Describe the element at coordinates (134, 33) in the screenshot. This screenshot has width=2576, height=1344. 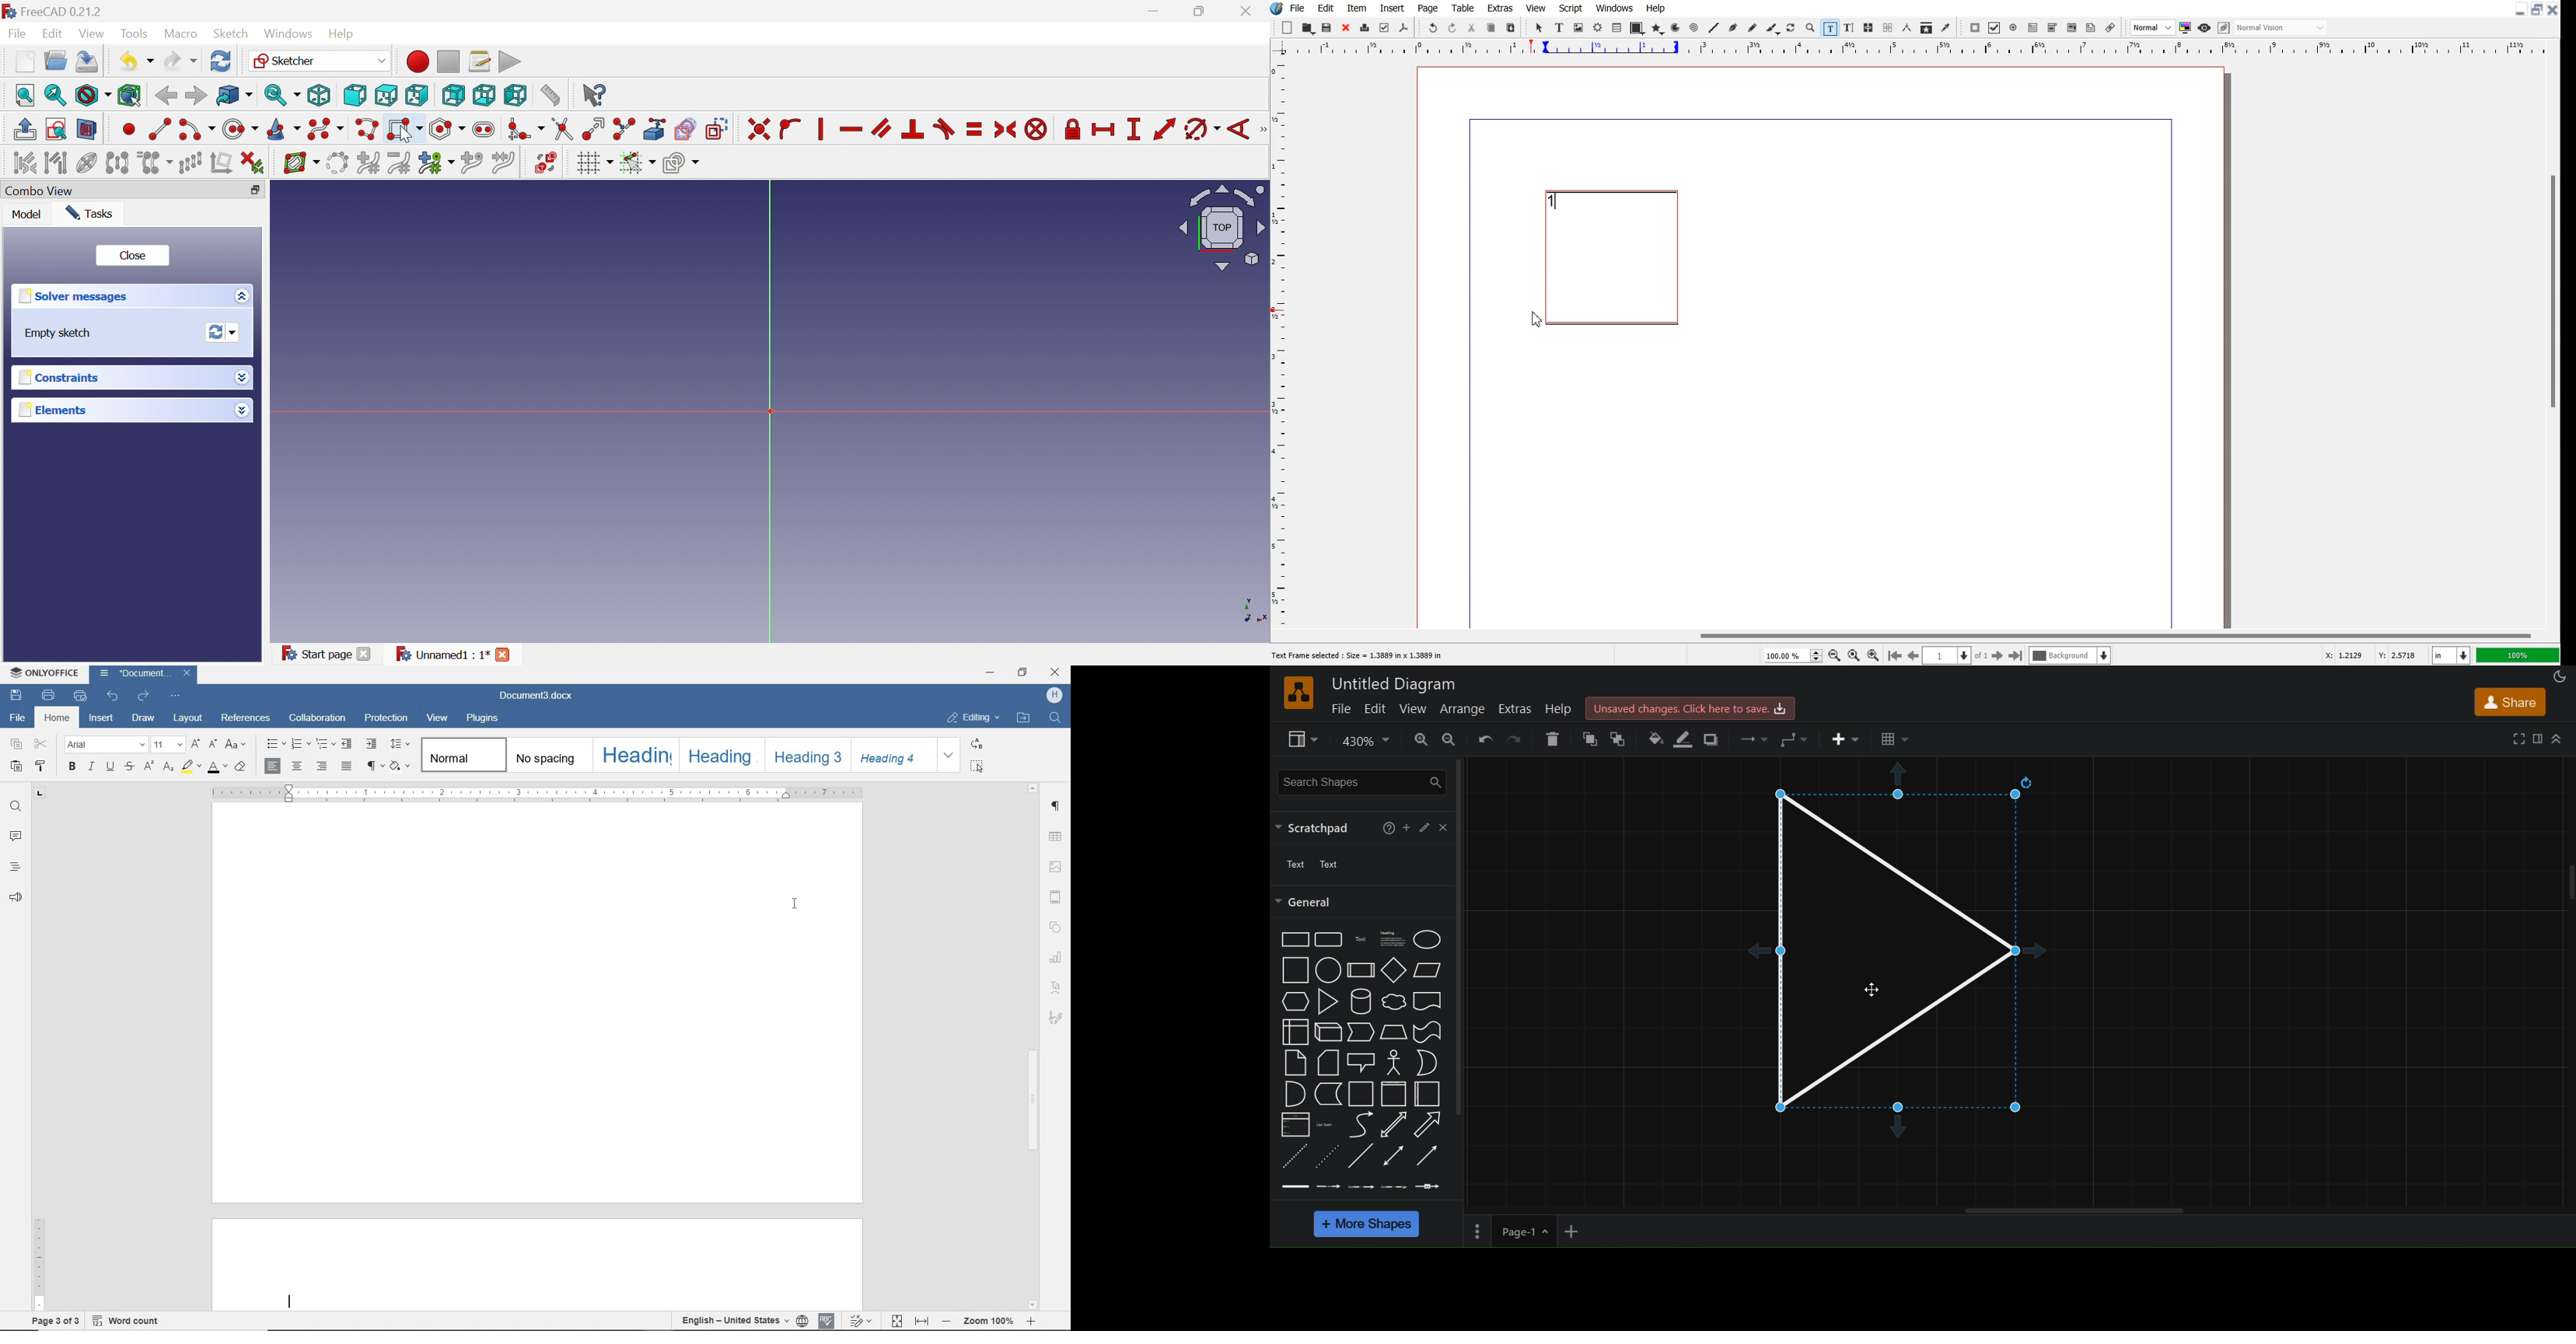
I see `Tools` at that location.